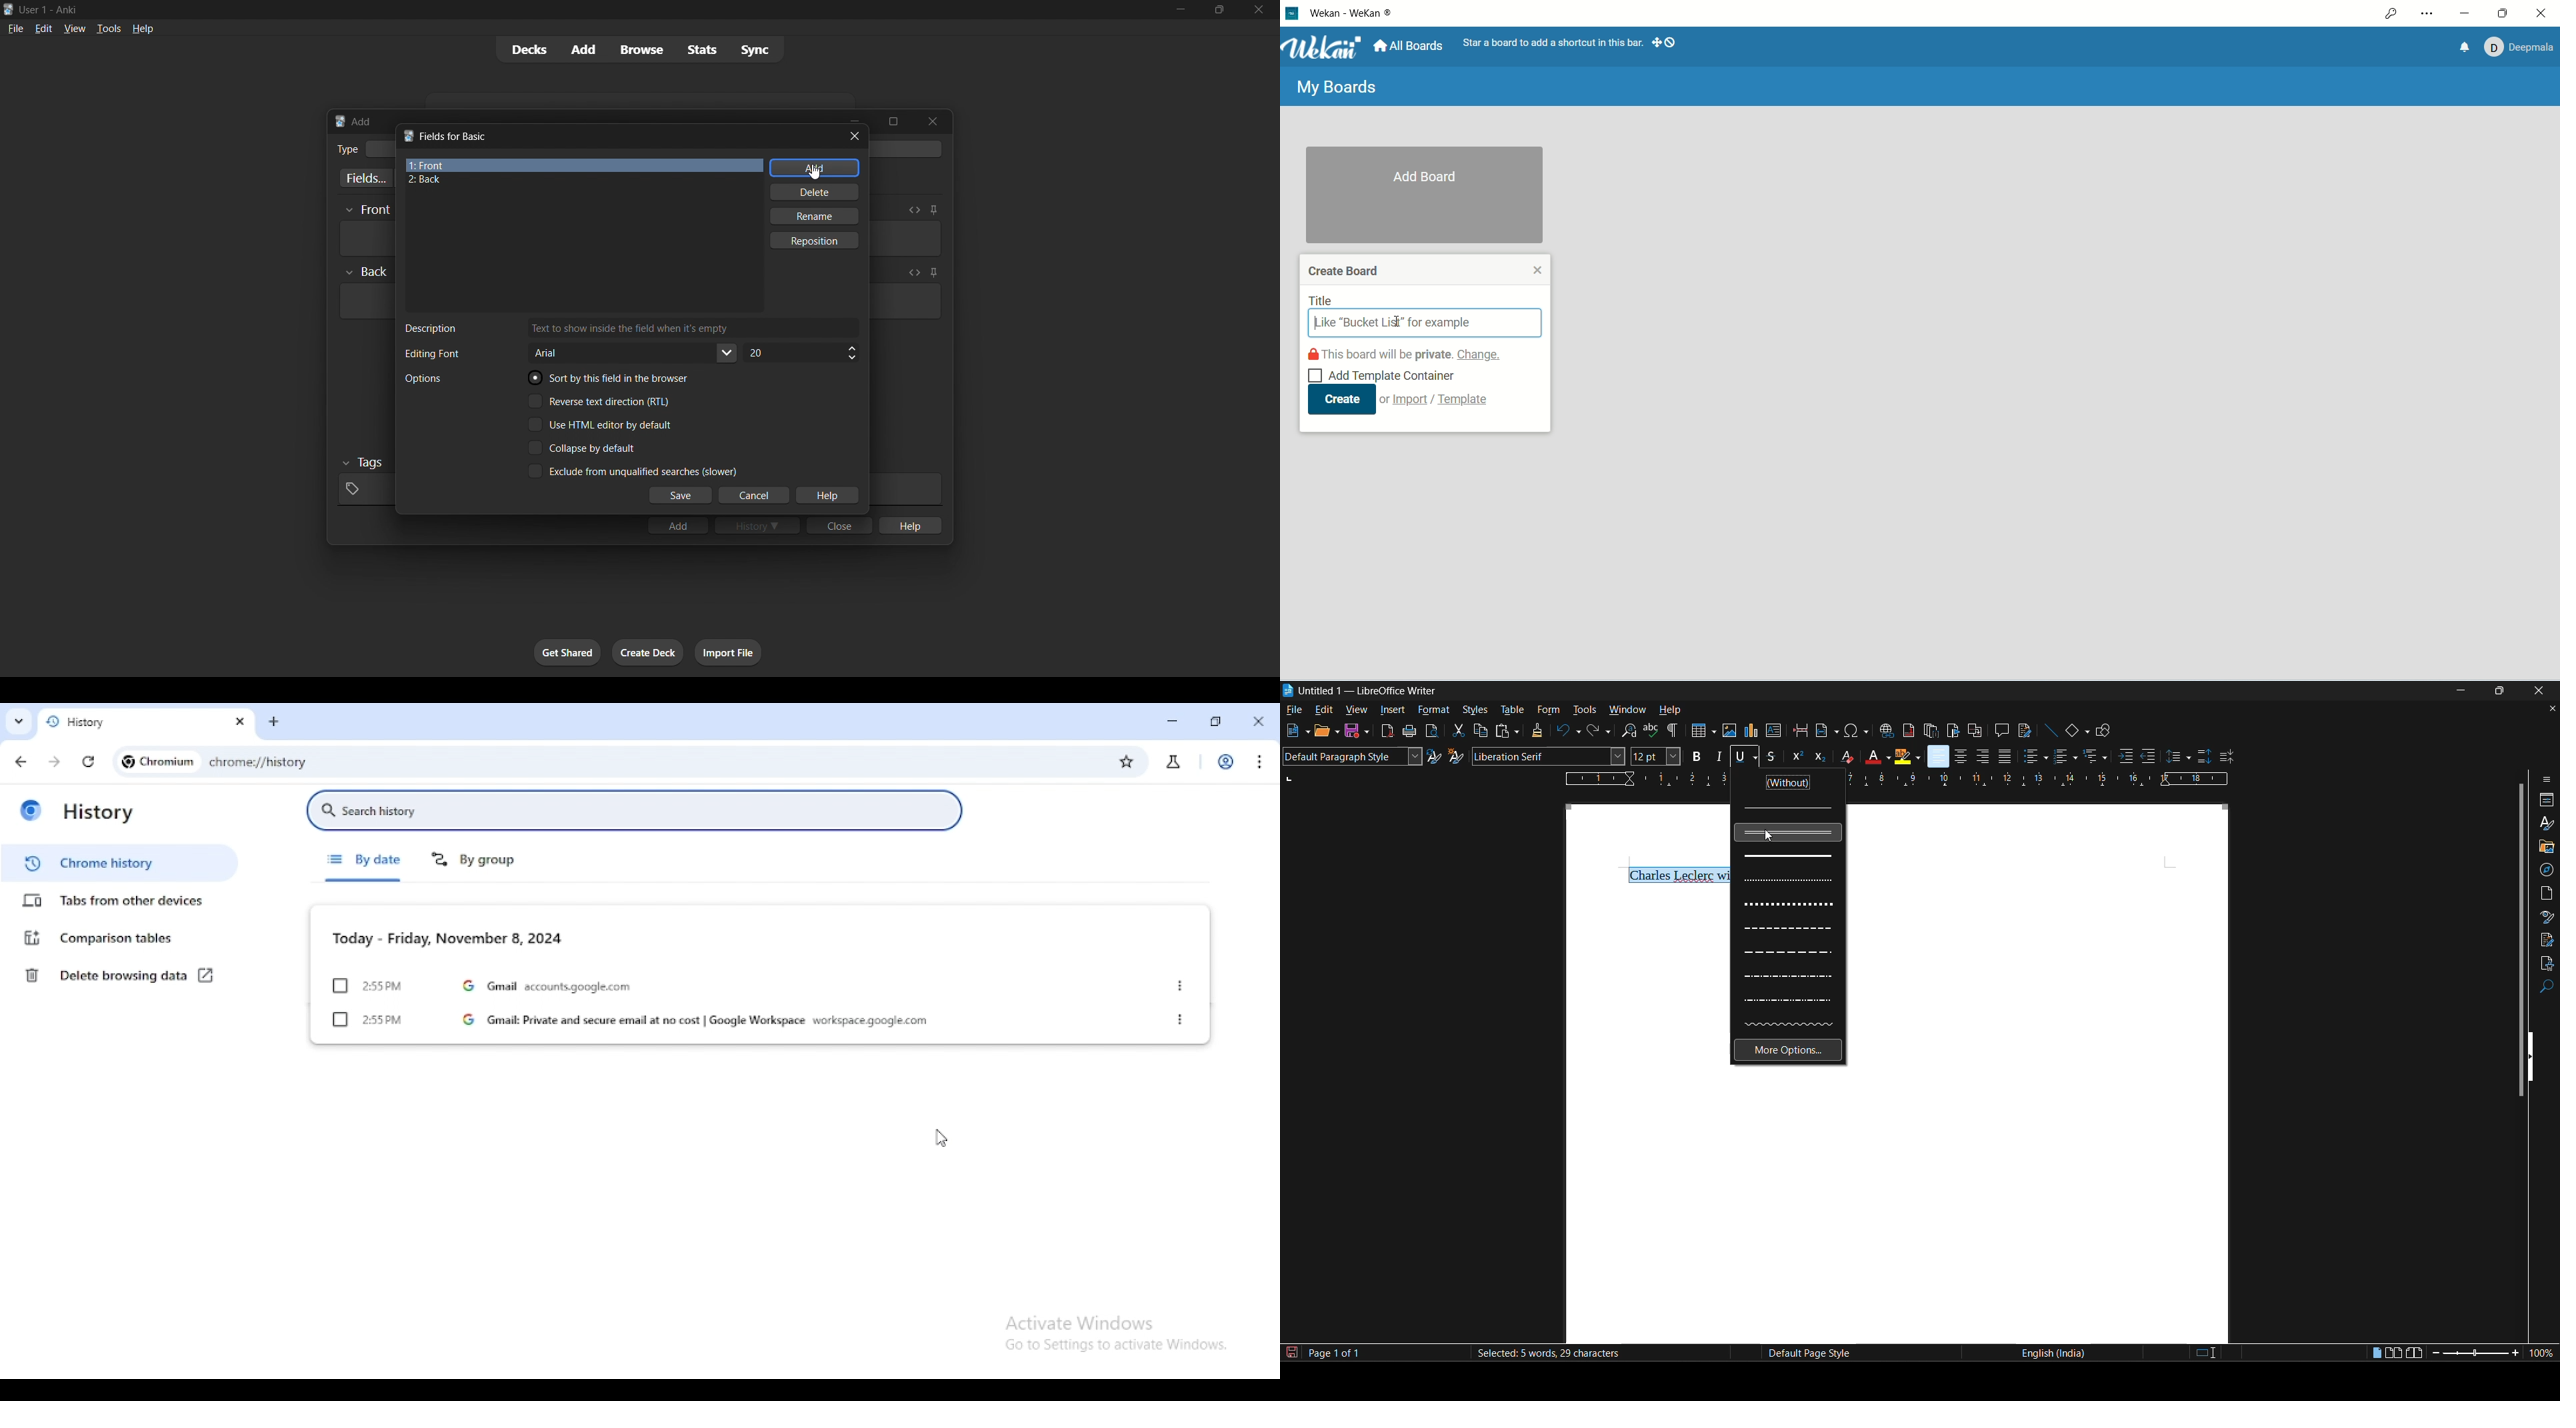 The image size is (2576, 1428). What do you see at coordinates (755, 49) in the screenshot?
I see `sync` at bounding box center [755, 49].